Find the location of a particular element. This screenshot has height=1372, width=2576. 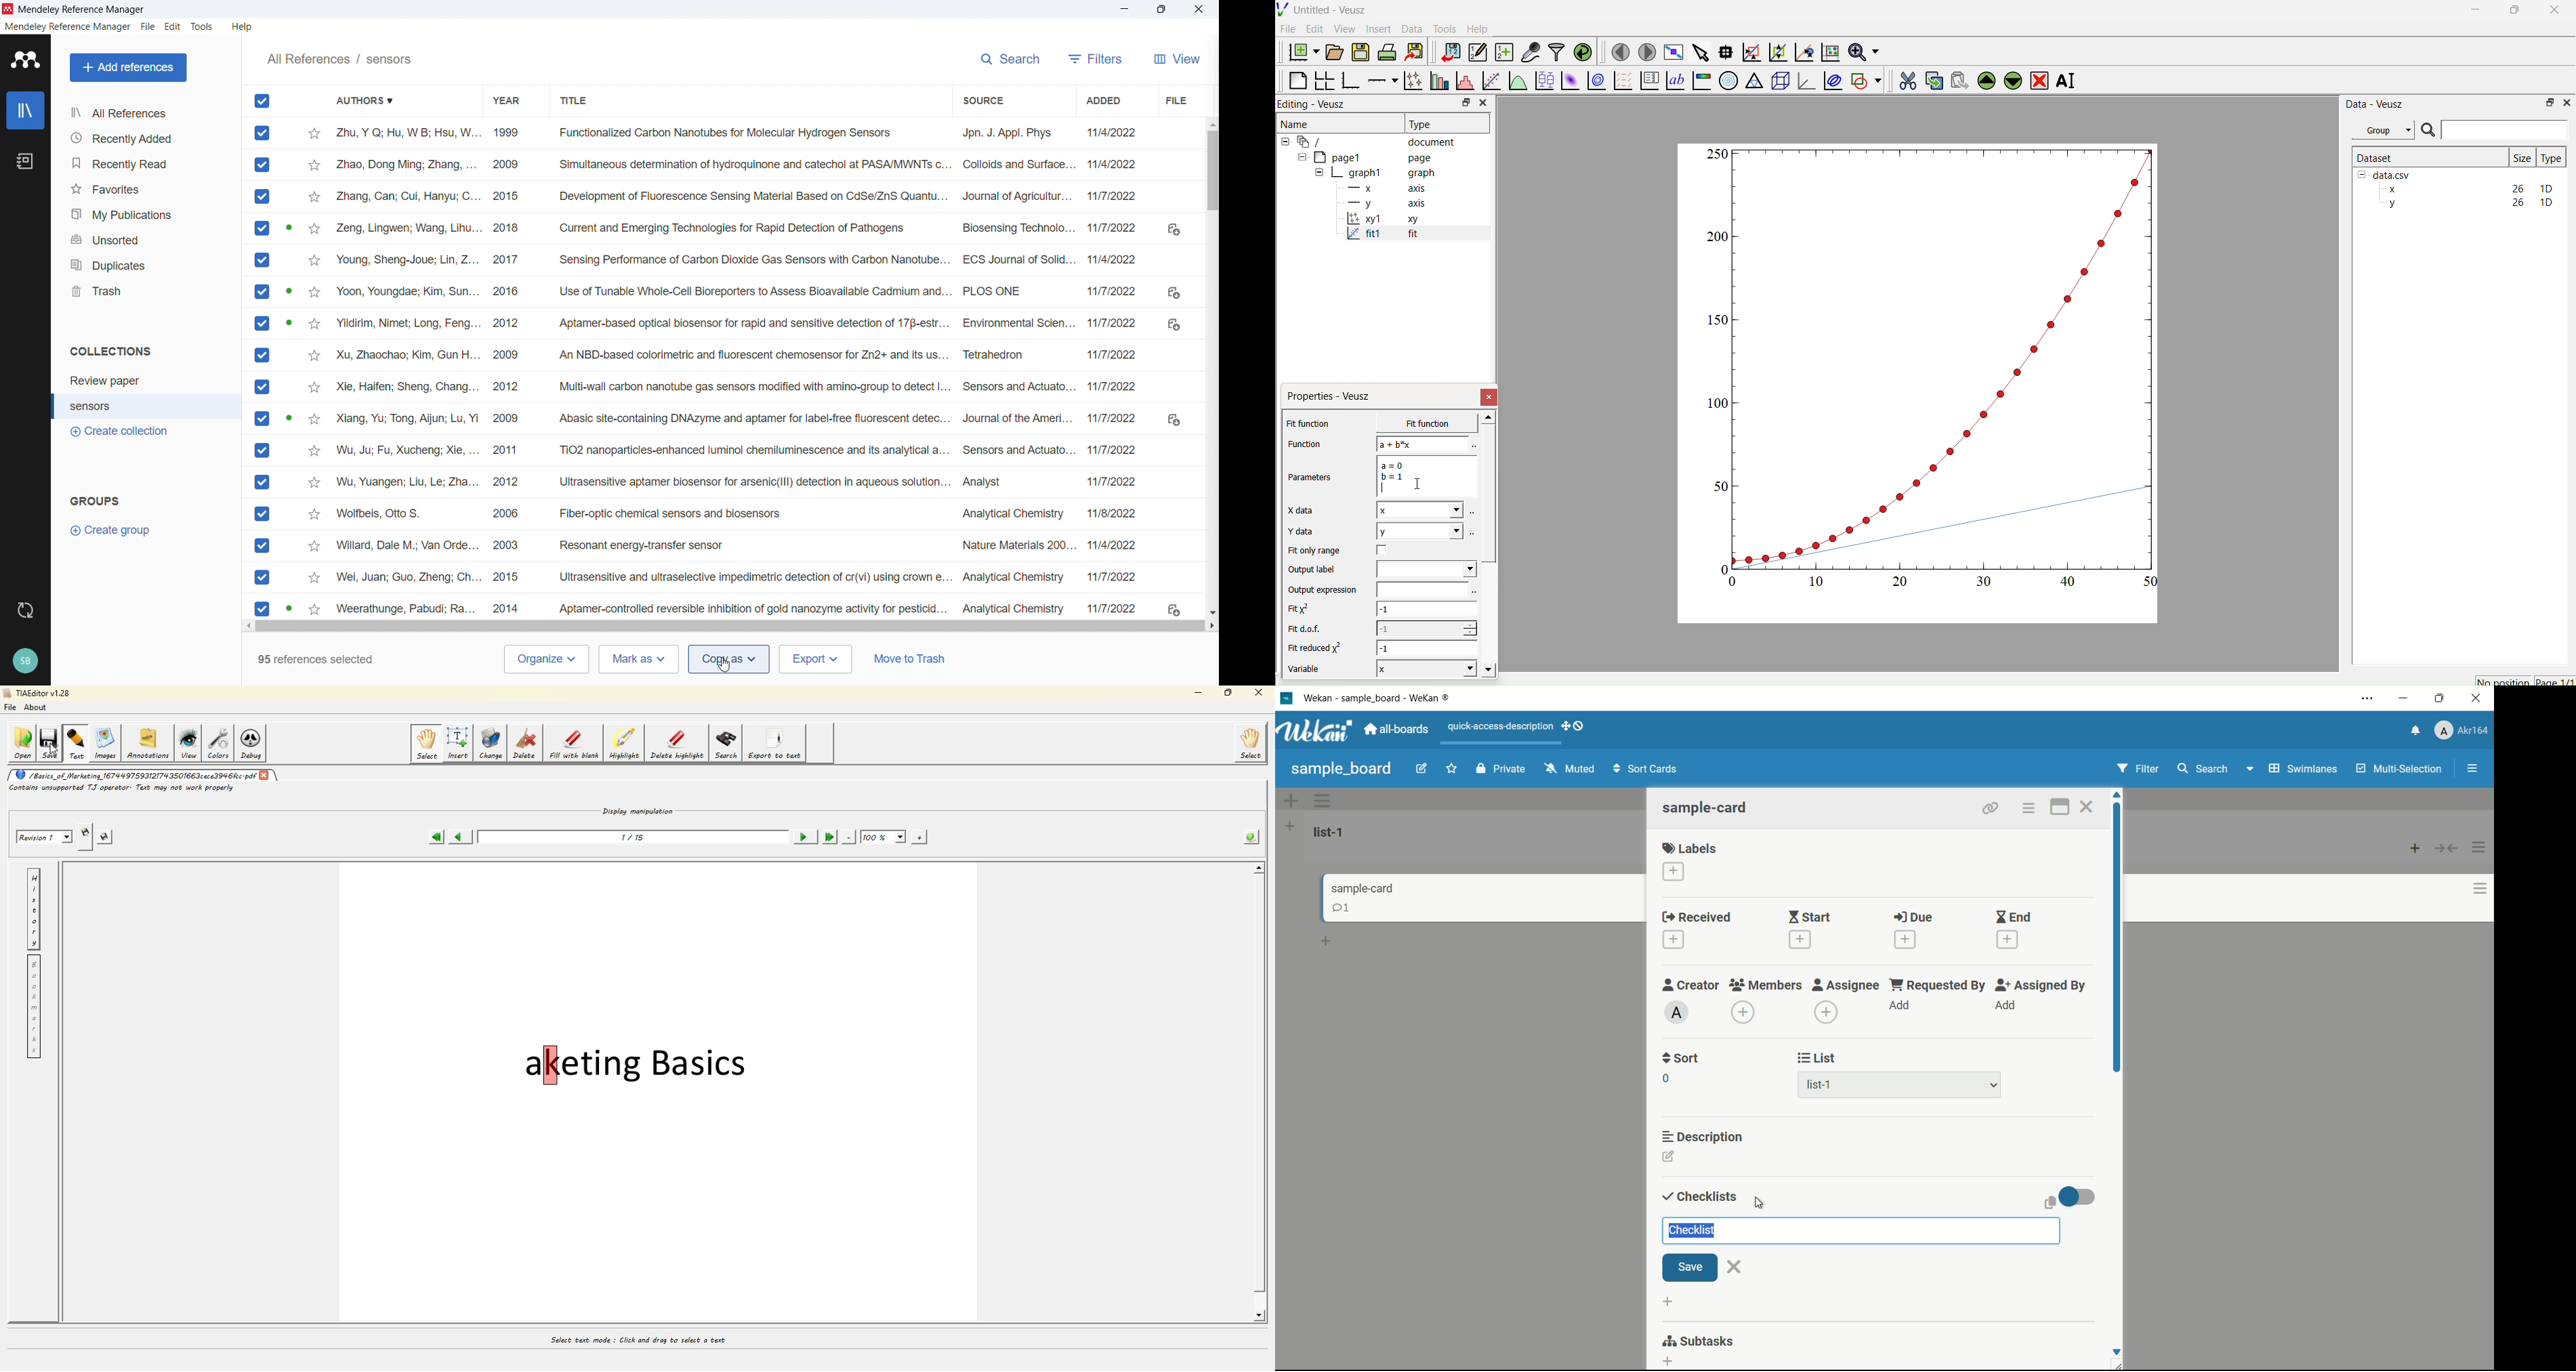

Scroll left is located at coordinates (247, 626).